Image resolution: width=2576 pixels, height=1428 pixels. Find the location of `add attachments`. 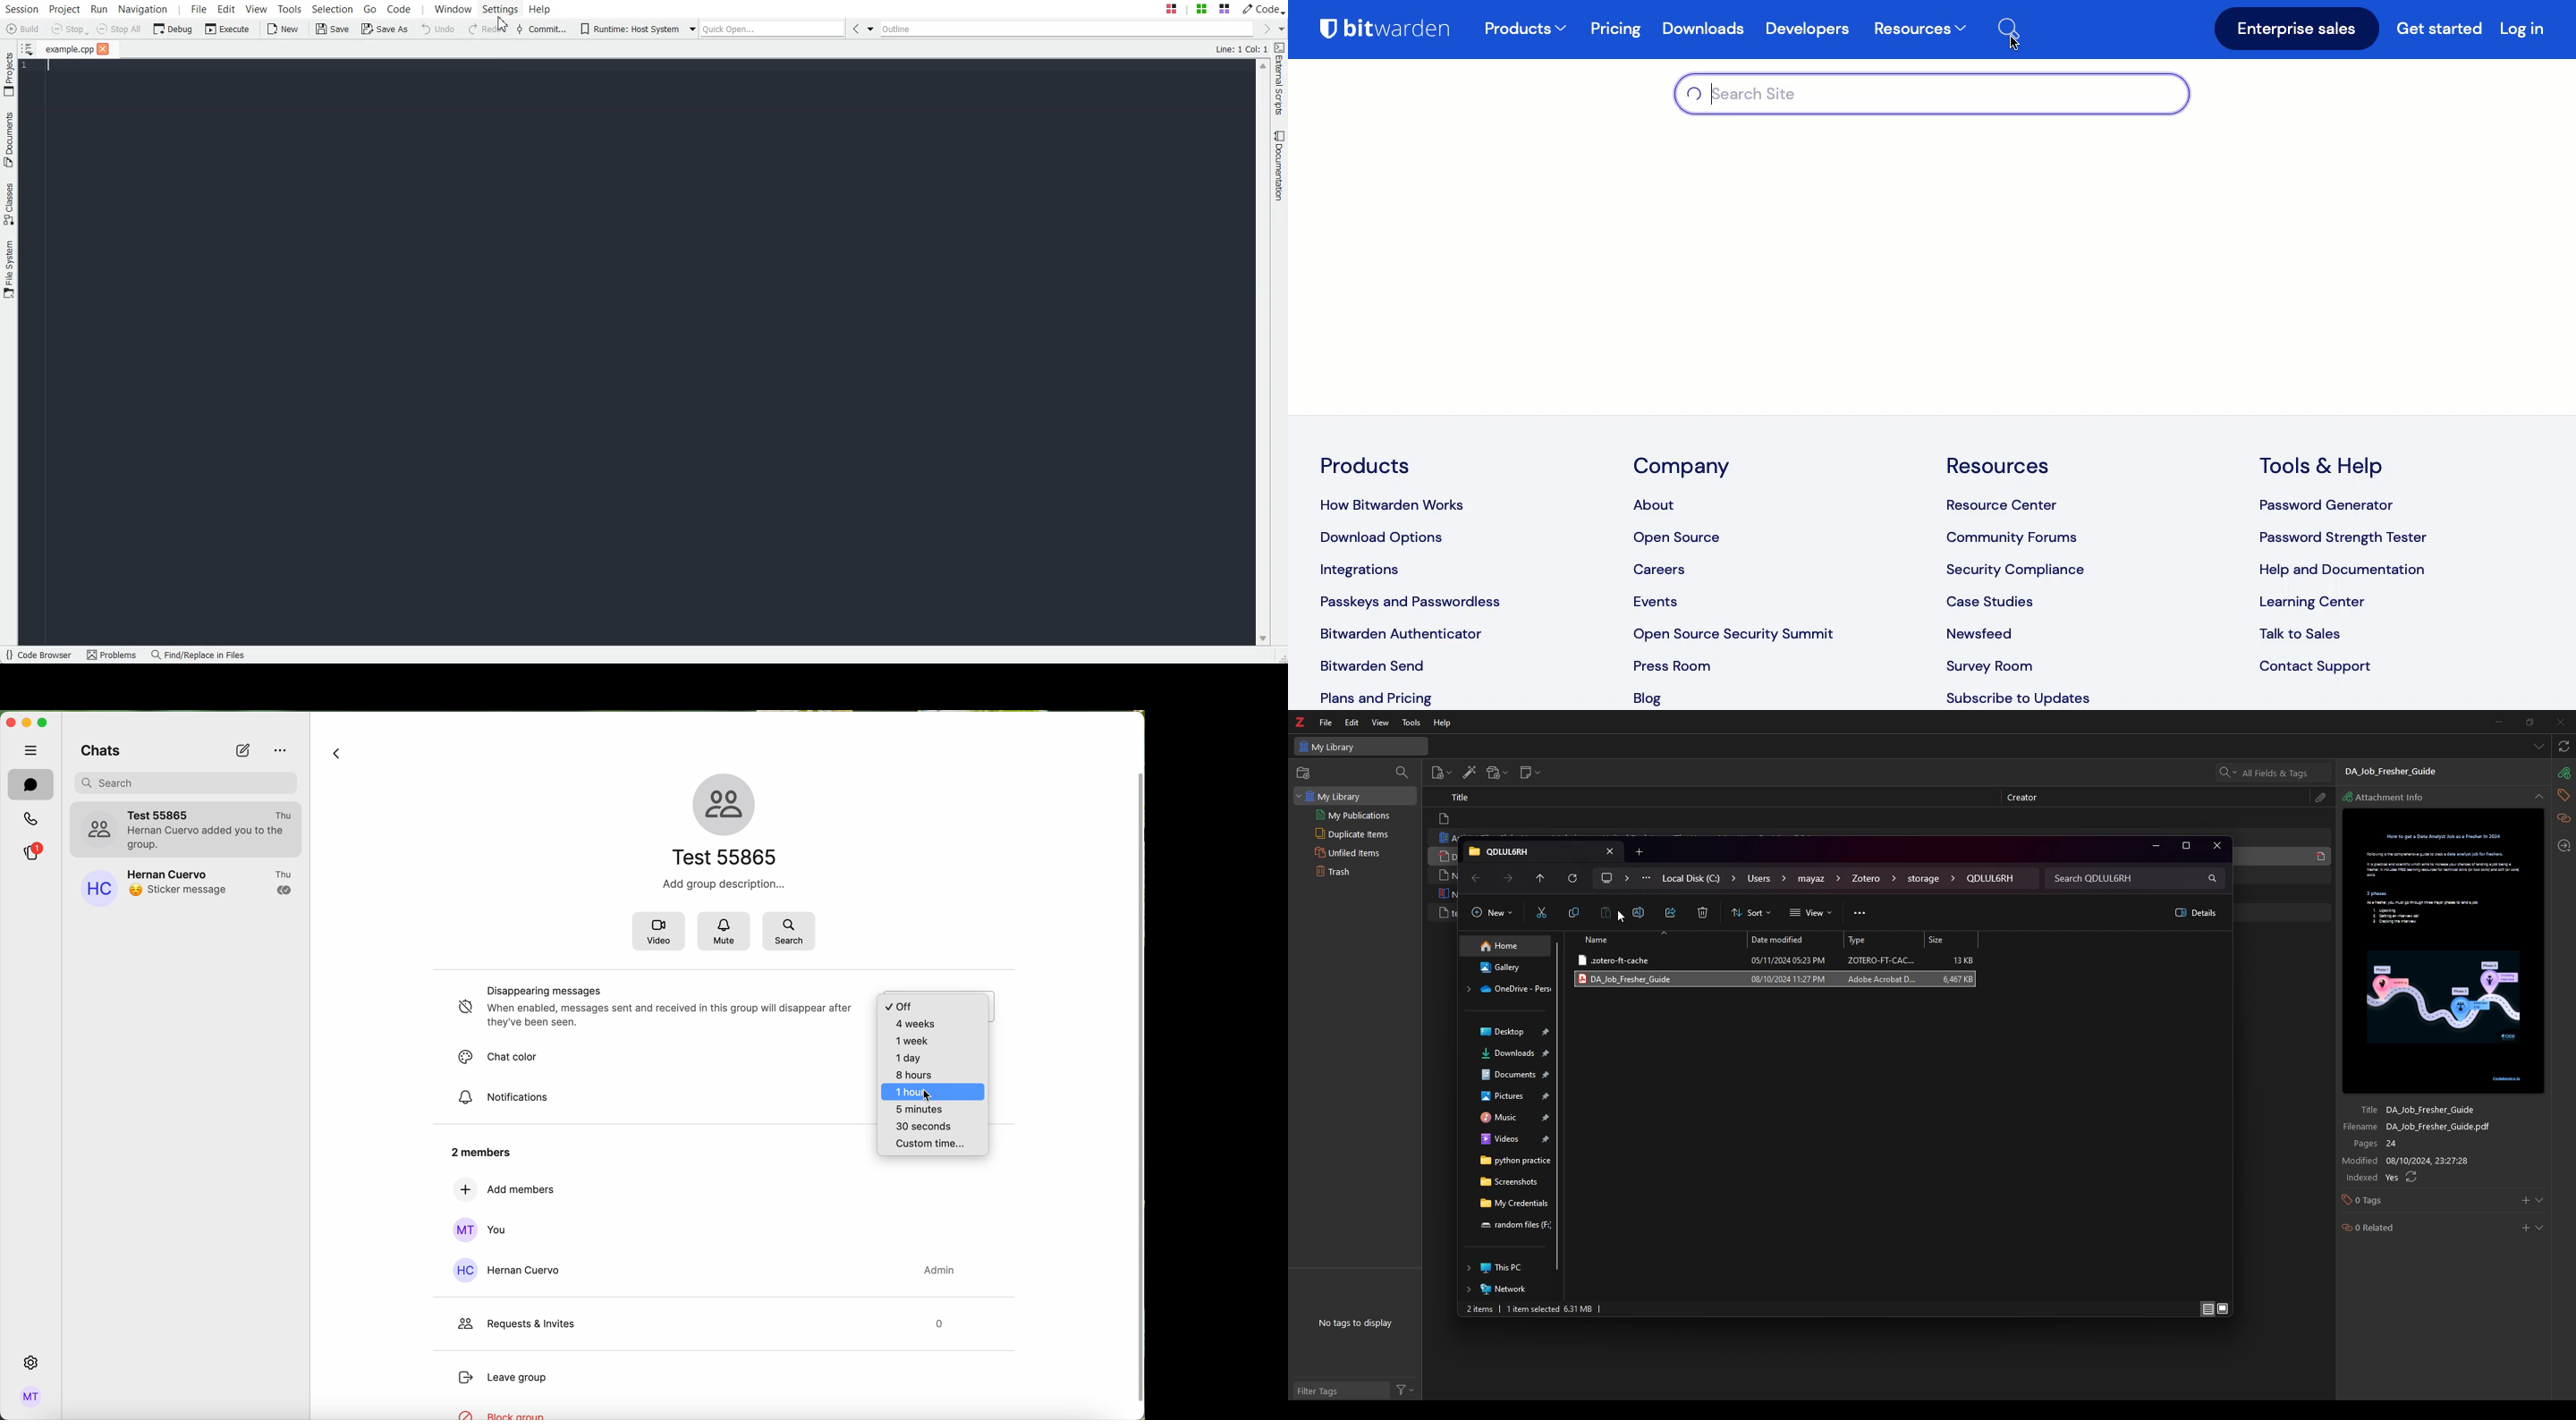

add attachments is located at coordinates (1497, 772).